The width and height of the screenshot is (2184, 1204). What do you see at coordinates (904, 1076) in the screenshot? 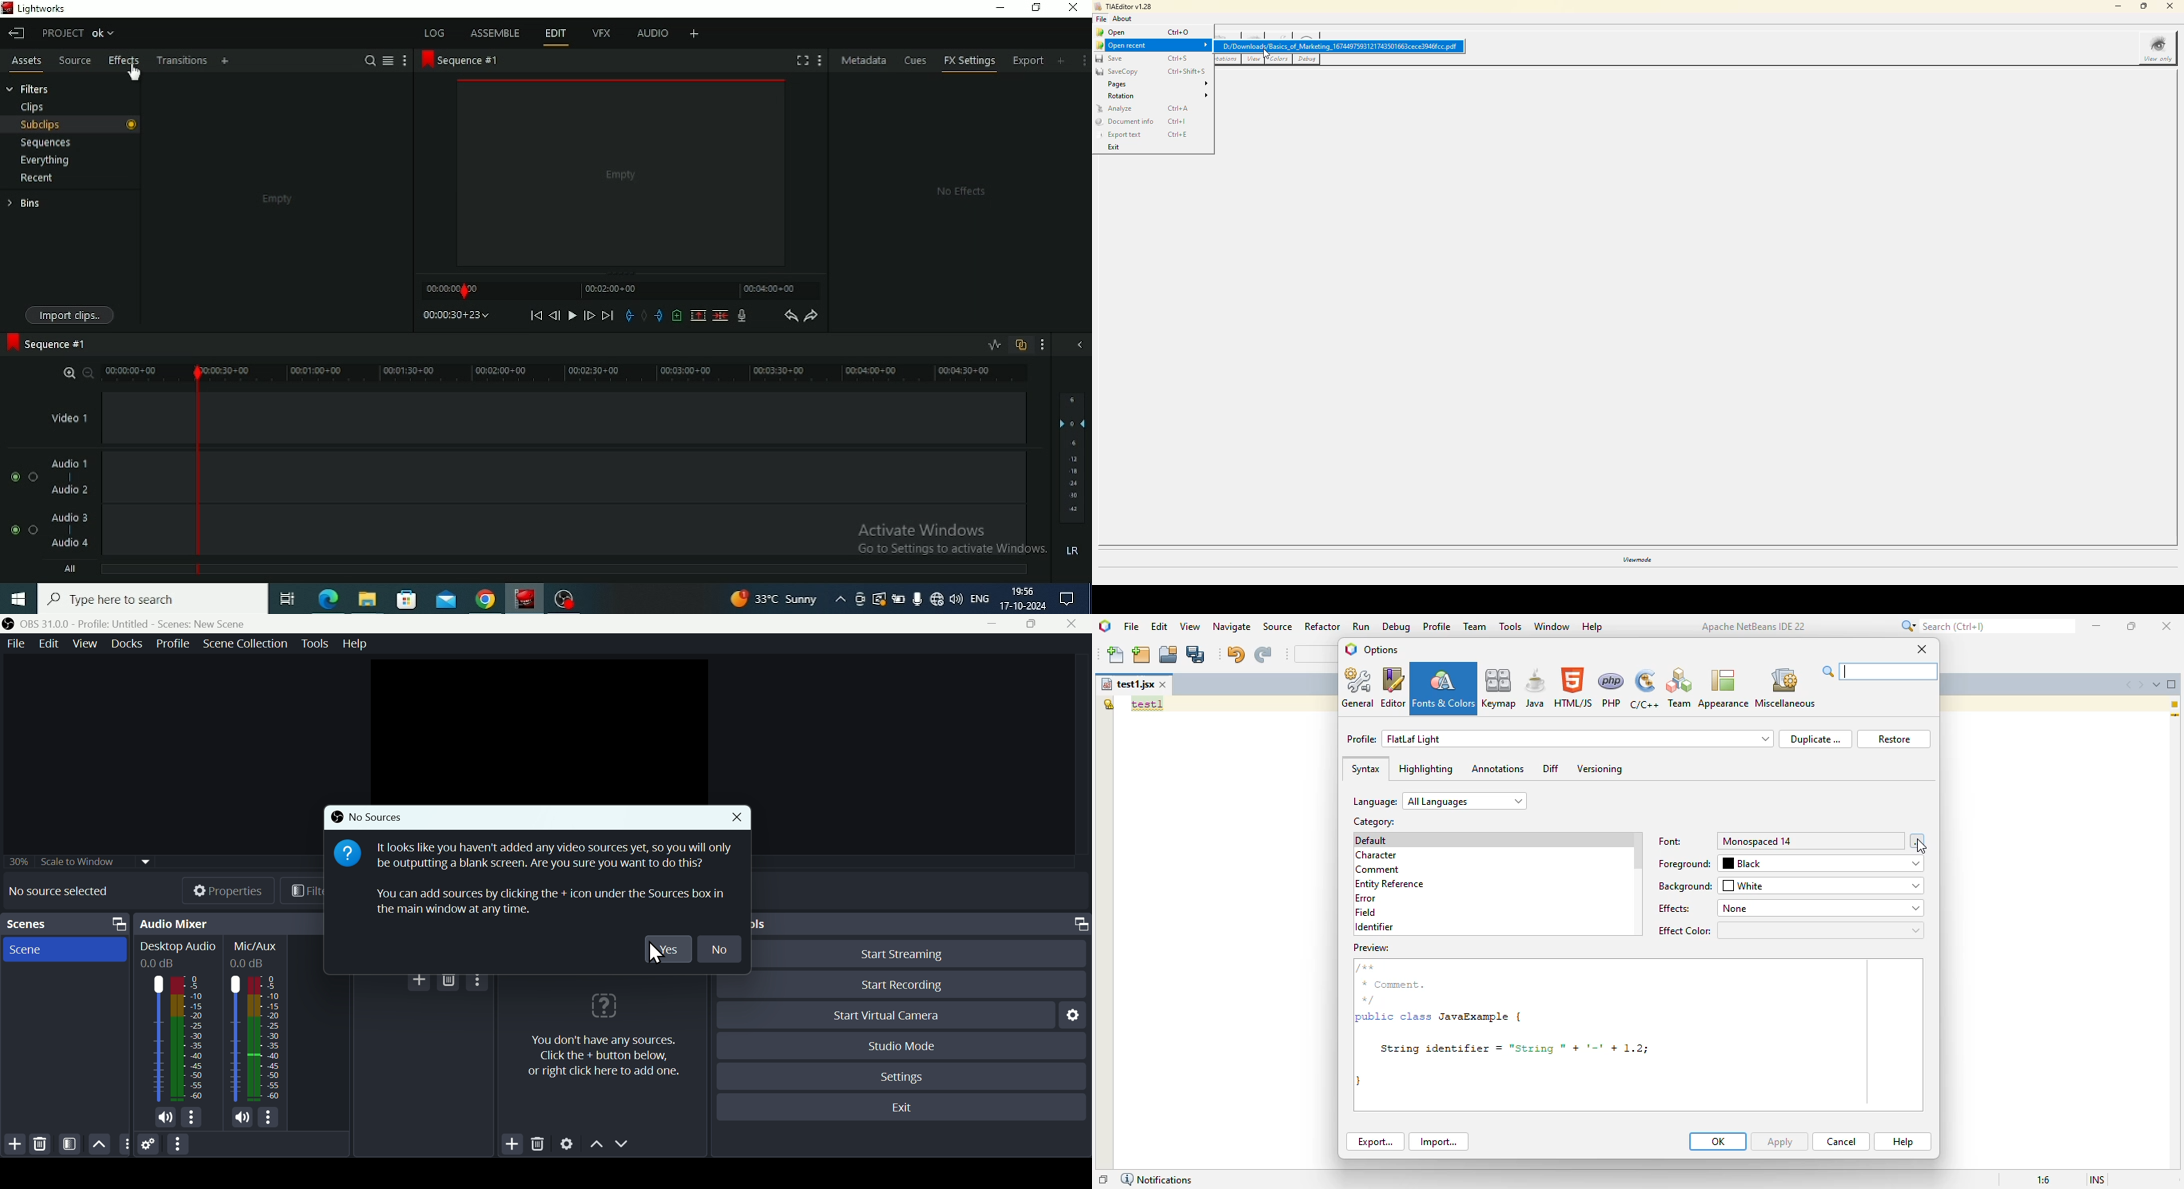
I see `Settings` at bounding box center [904, 1076].